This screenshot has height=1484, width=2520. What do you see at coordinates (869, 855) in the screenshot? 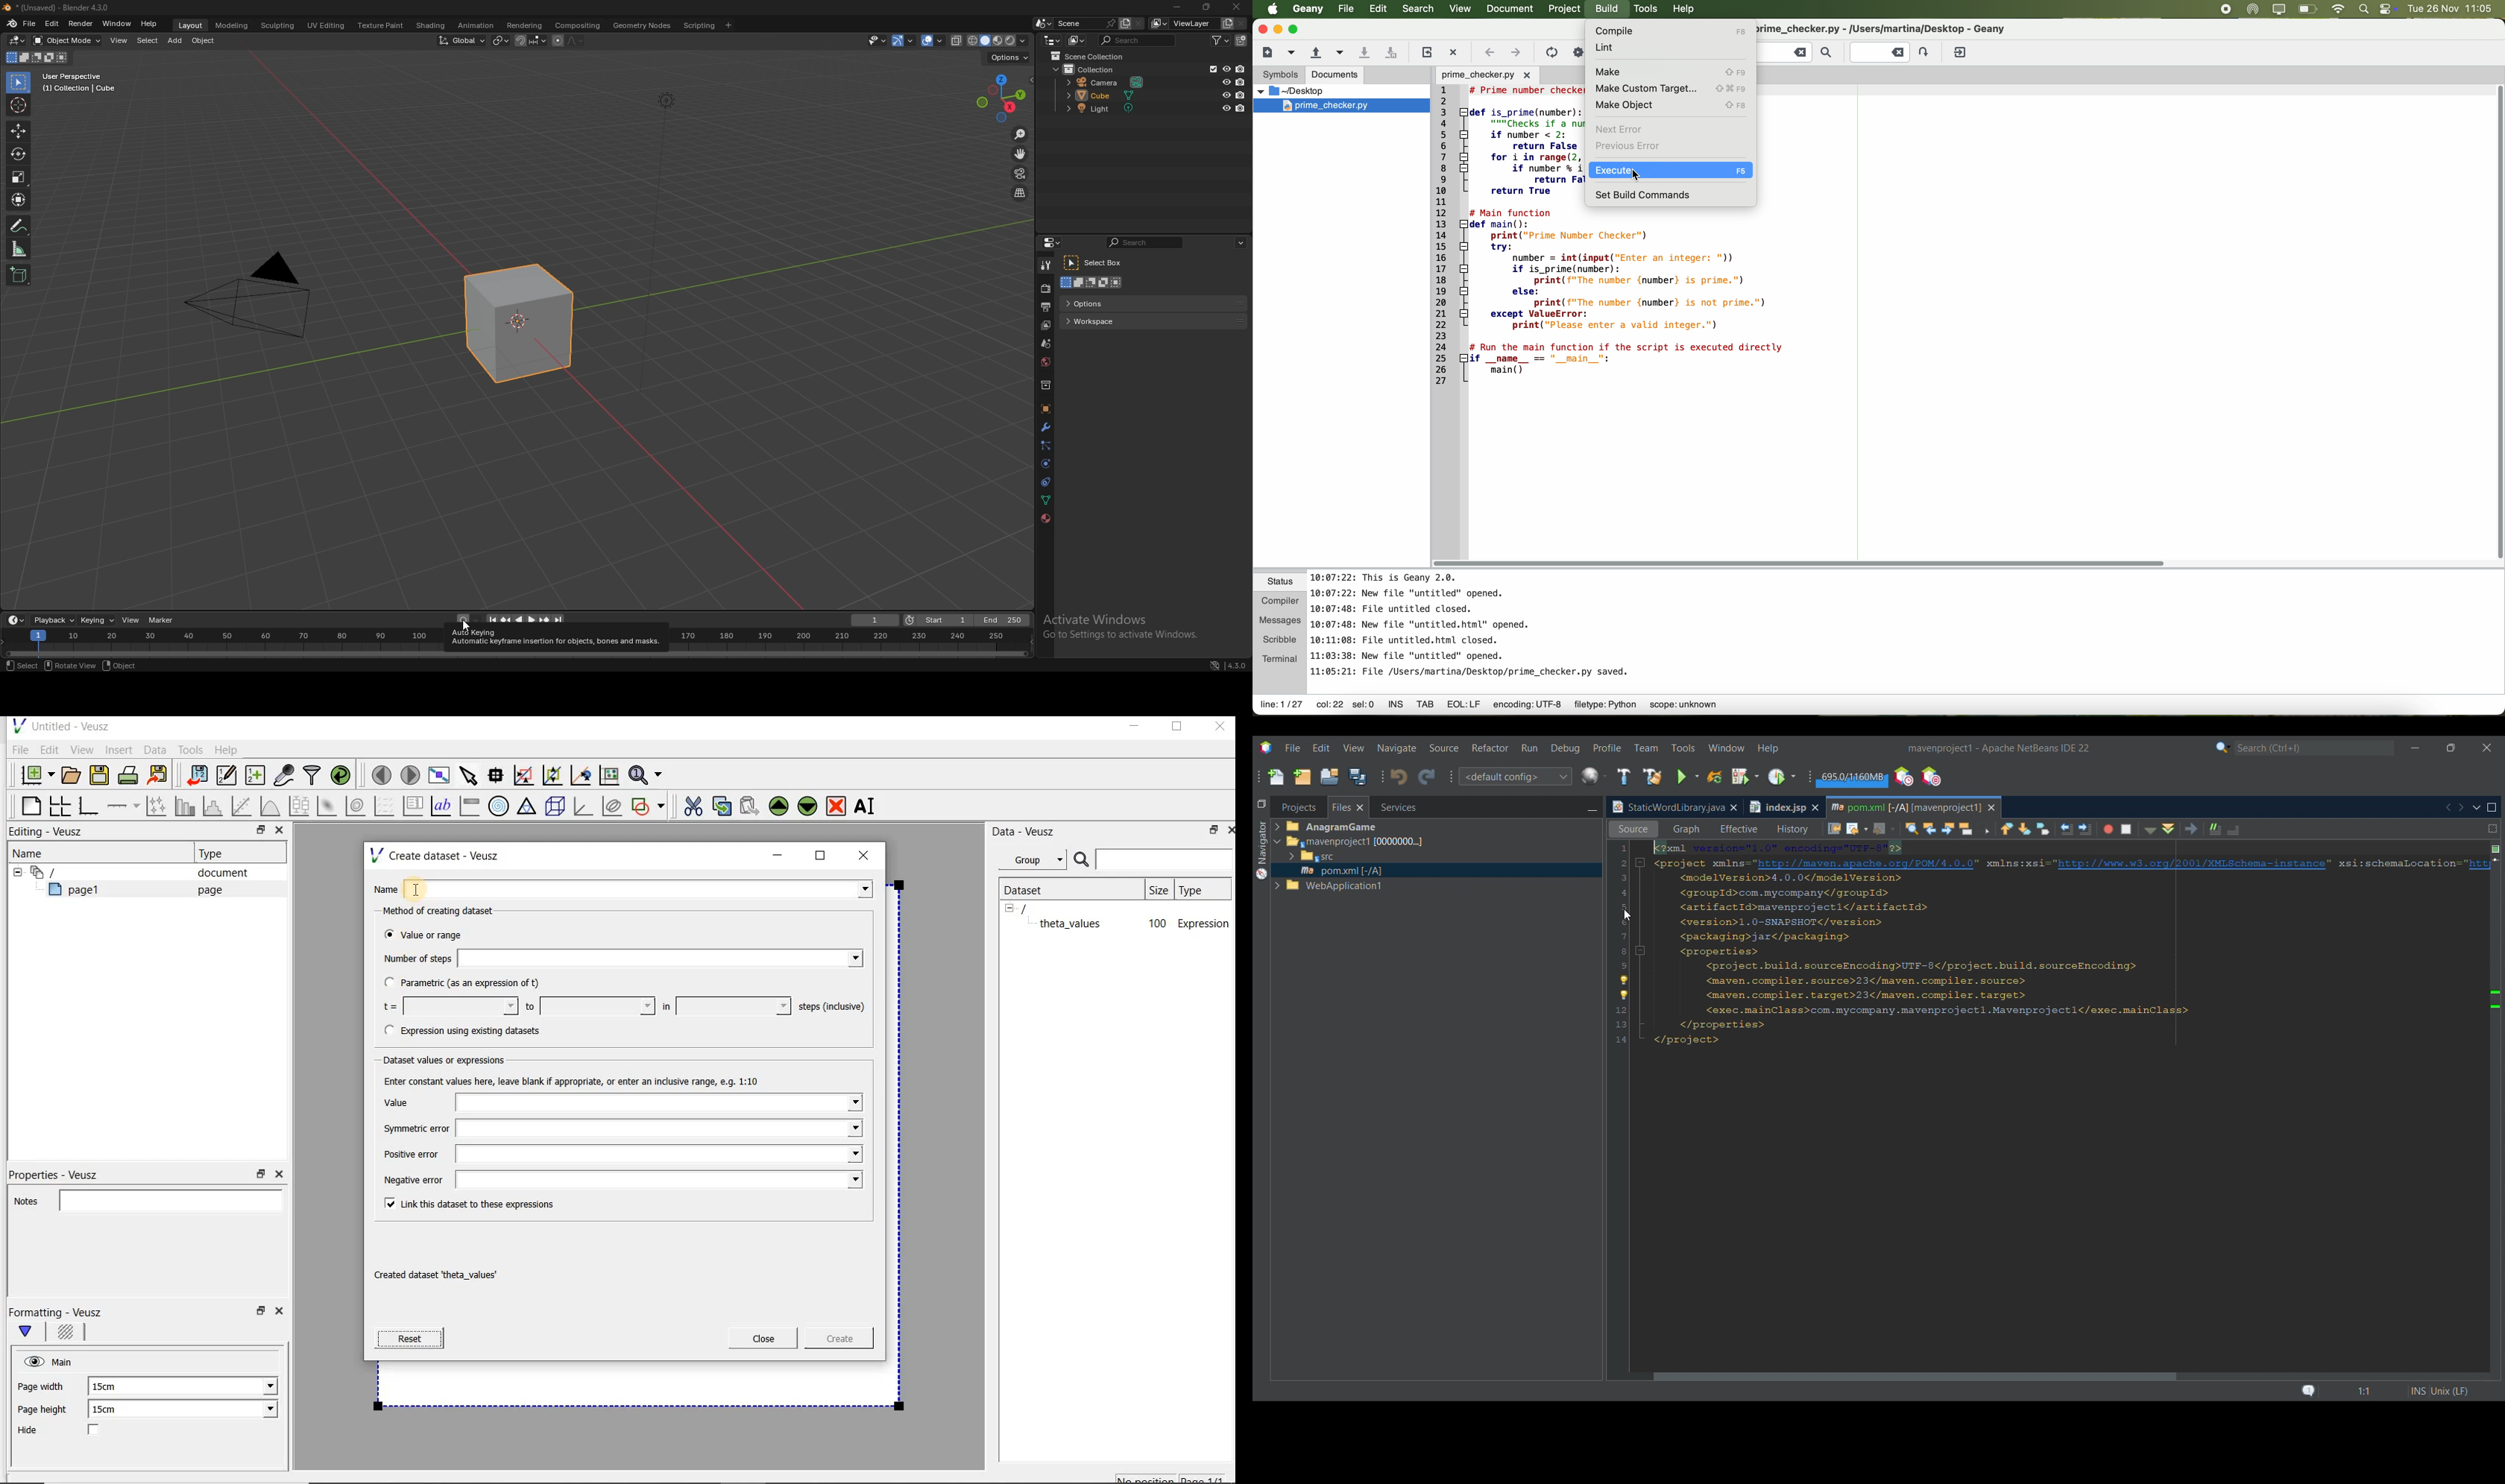
I see `close` at bounding box center [869, 855].